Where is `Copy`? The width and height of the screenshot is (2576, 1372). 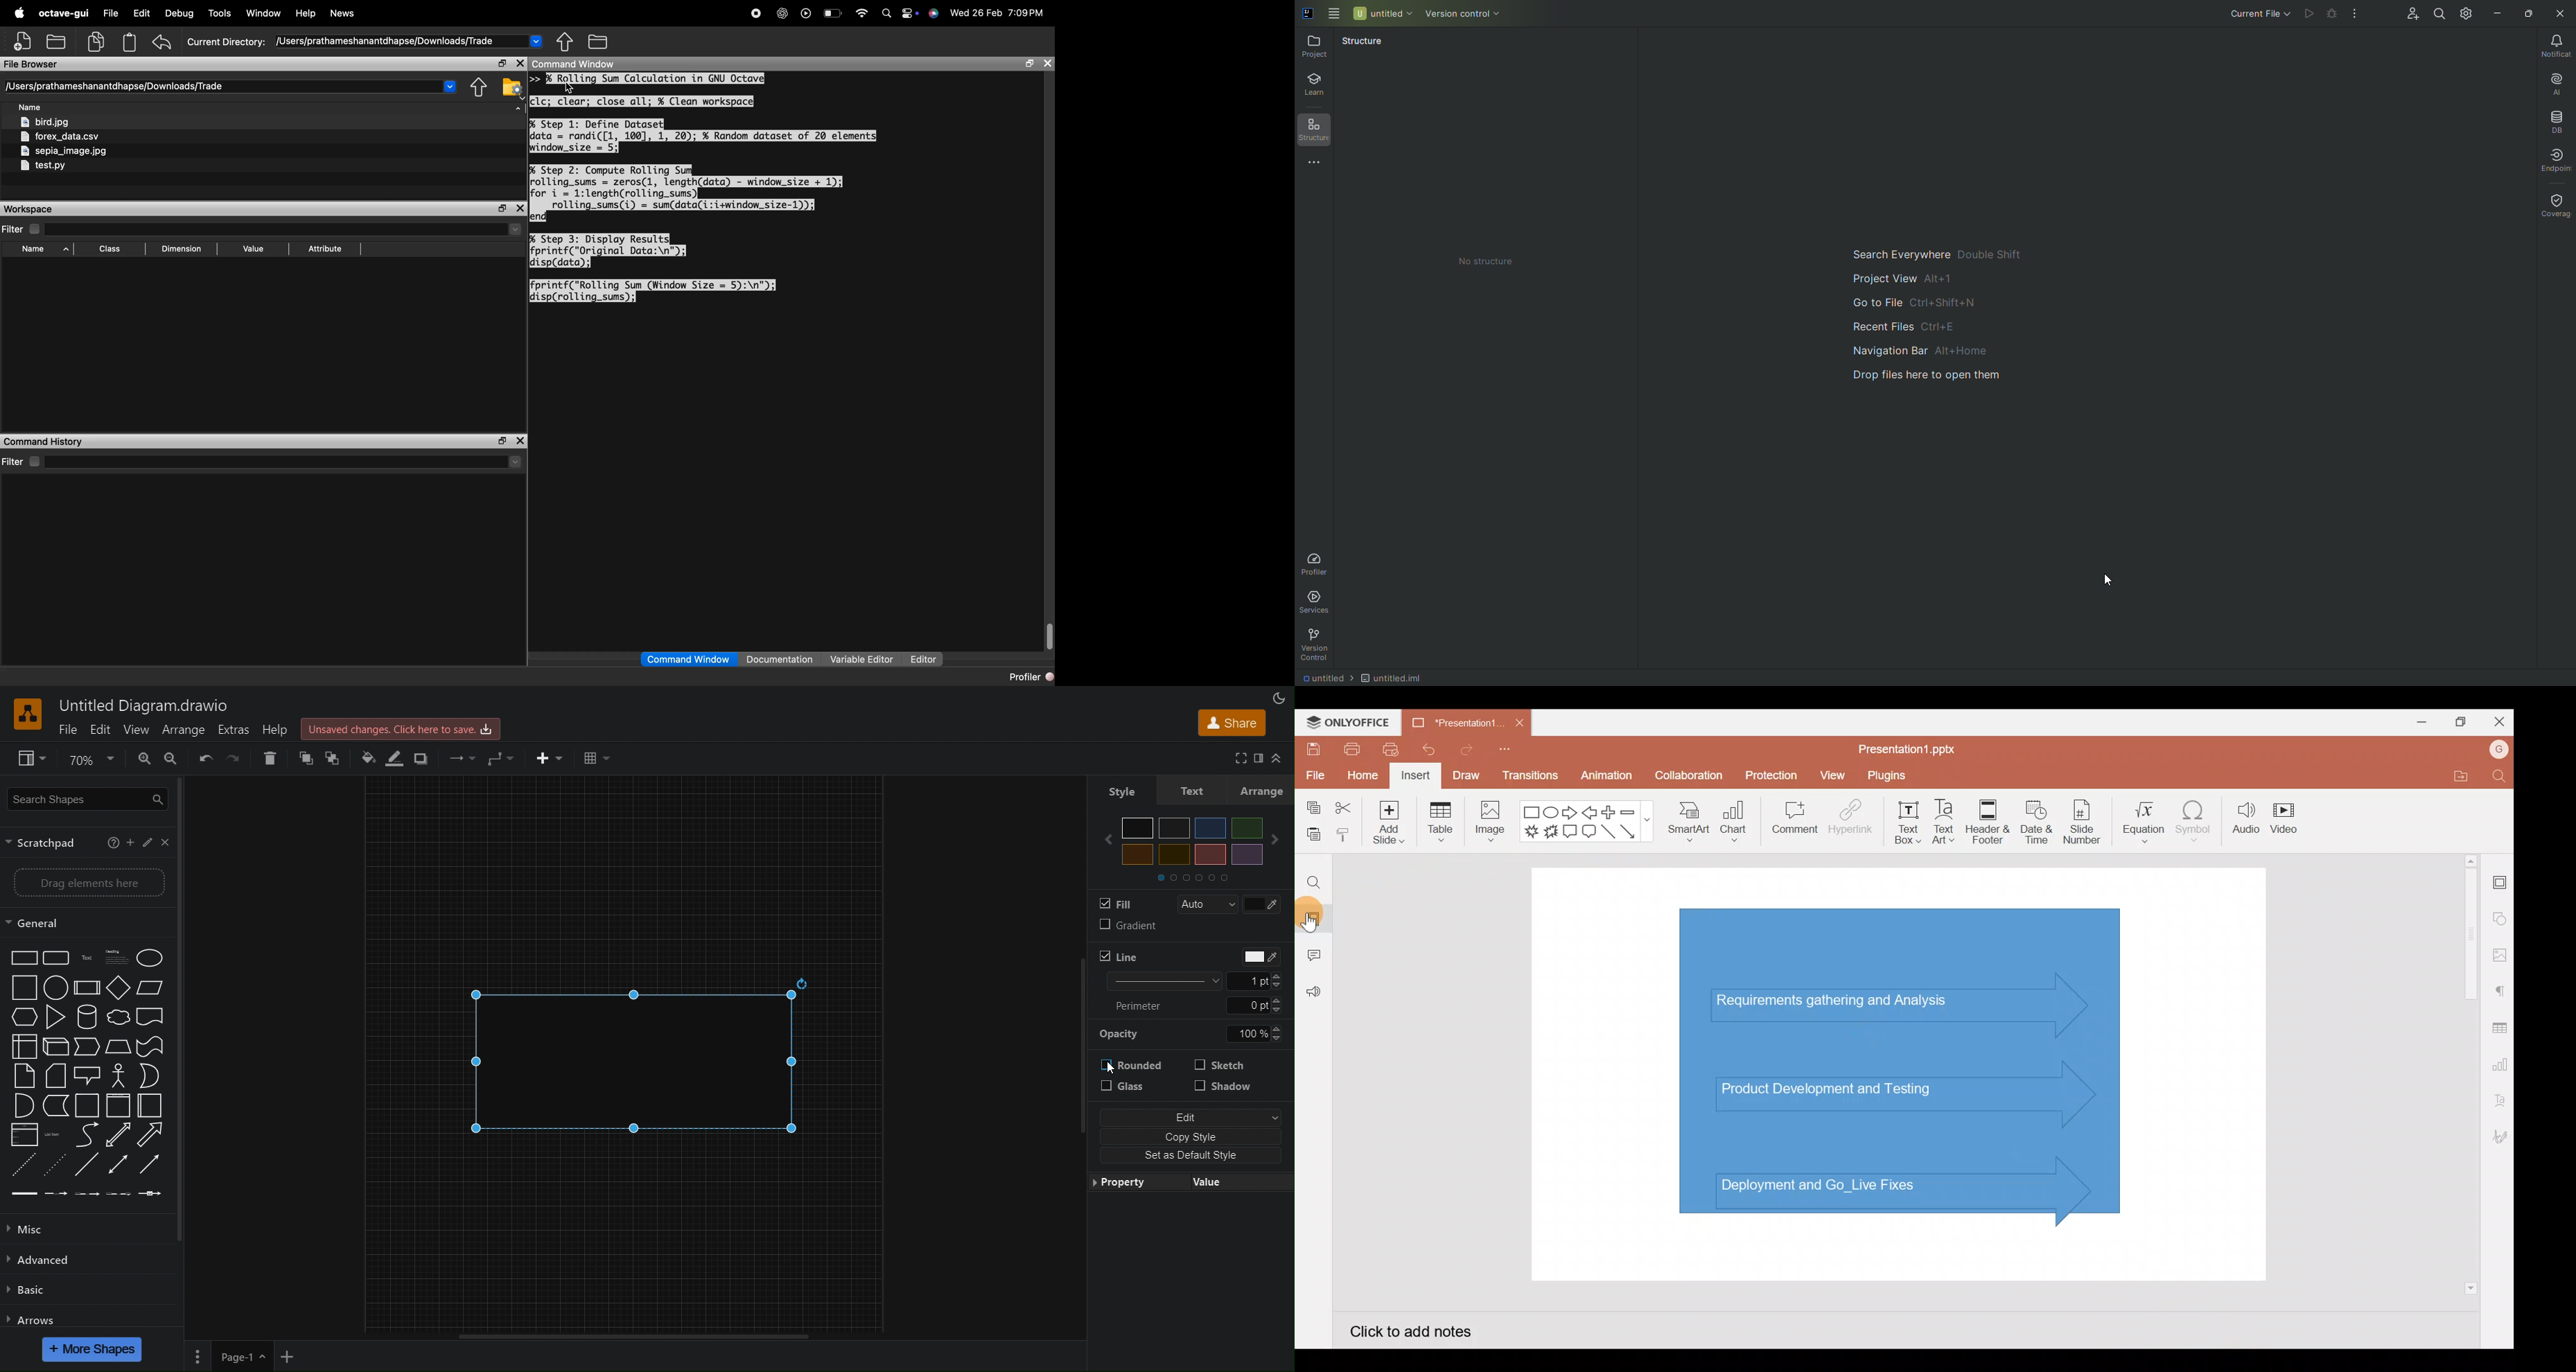
Copy is located at coordinates (1313, 804).